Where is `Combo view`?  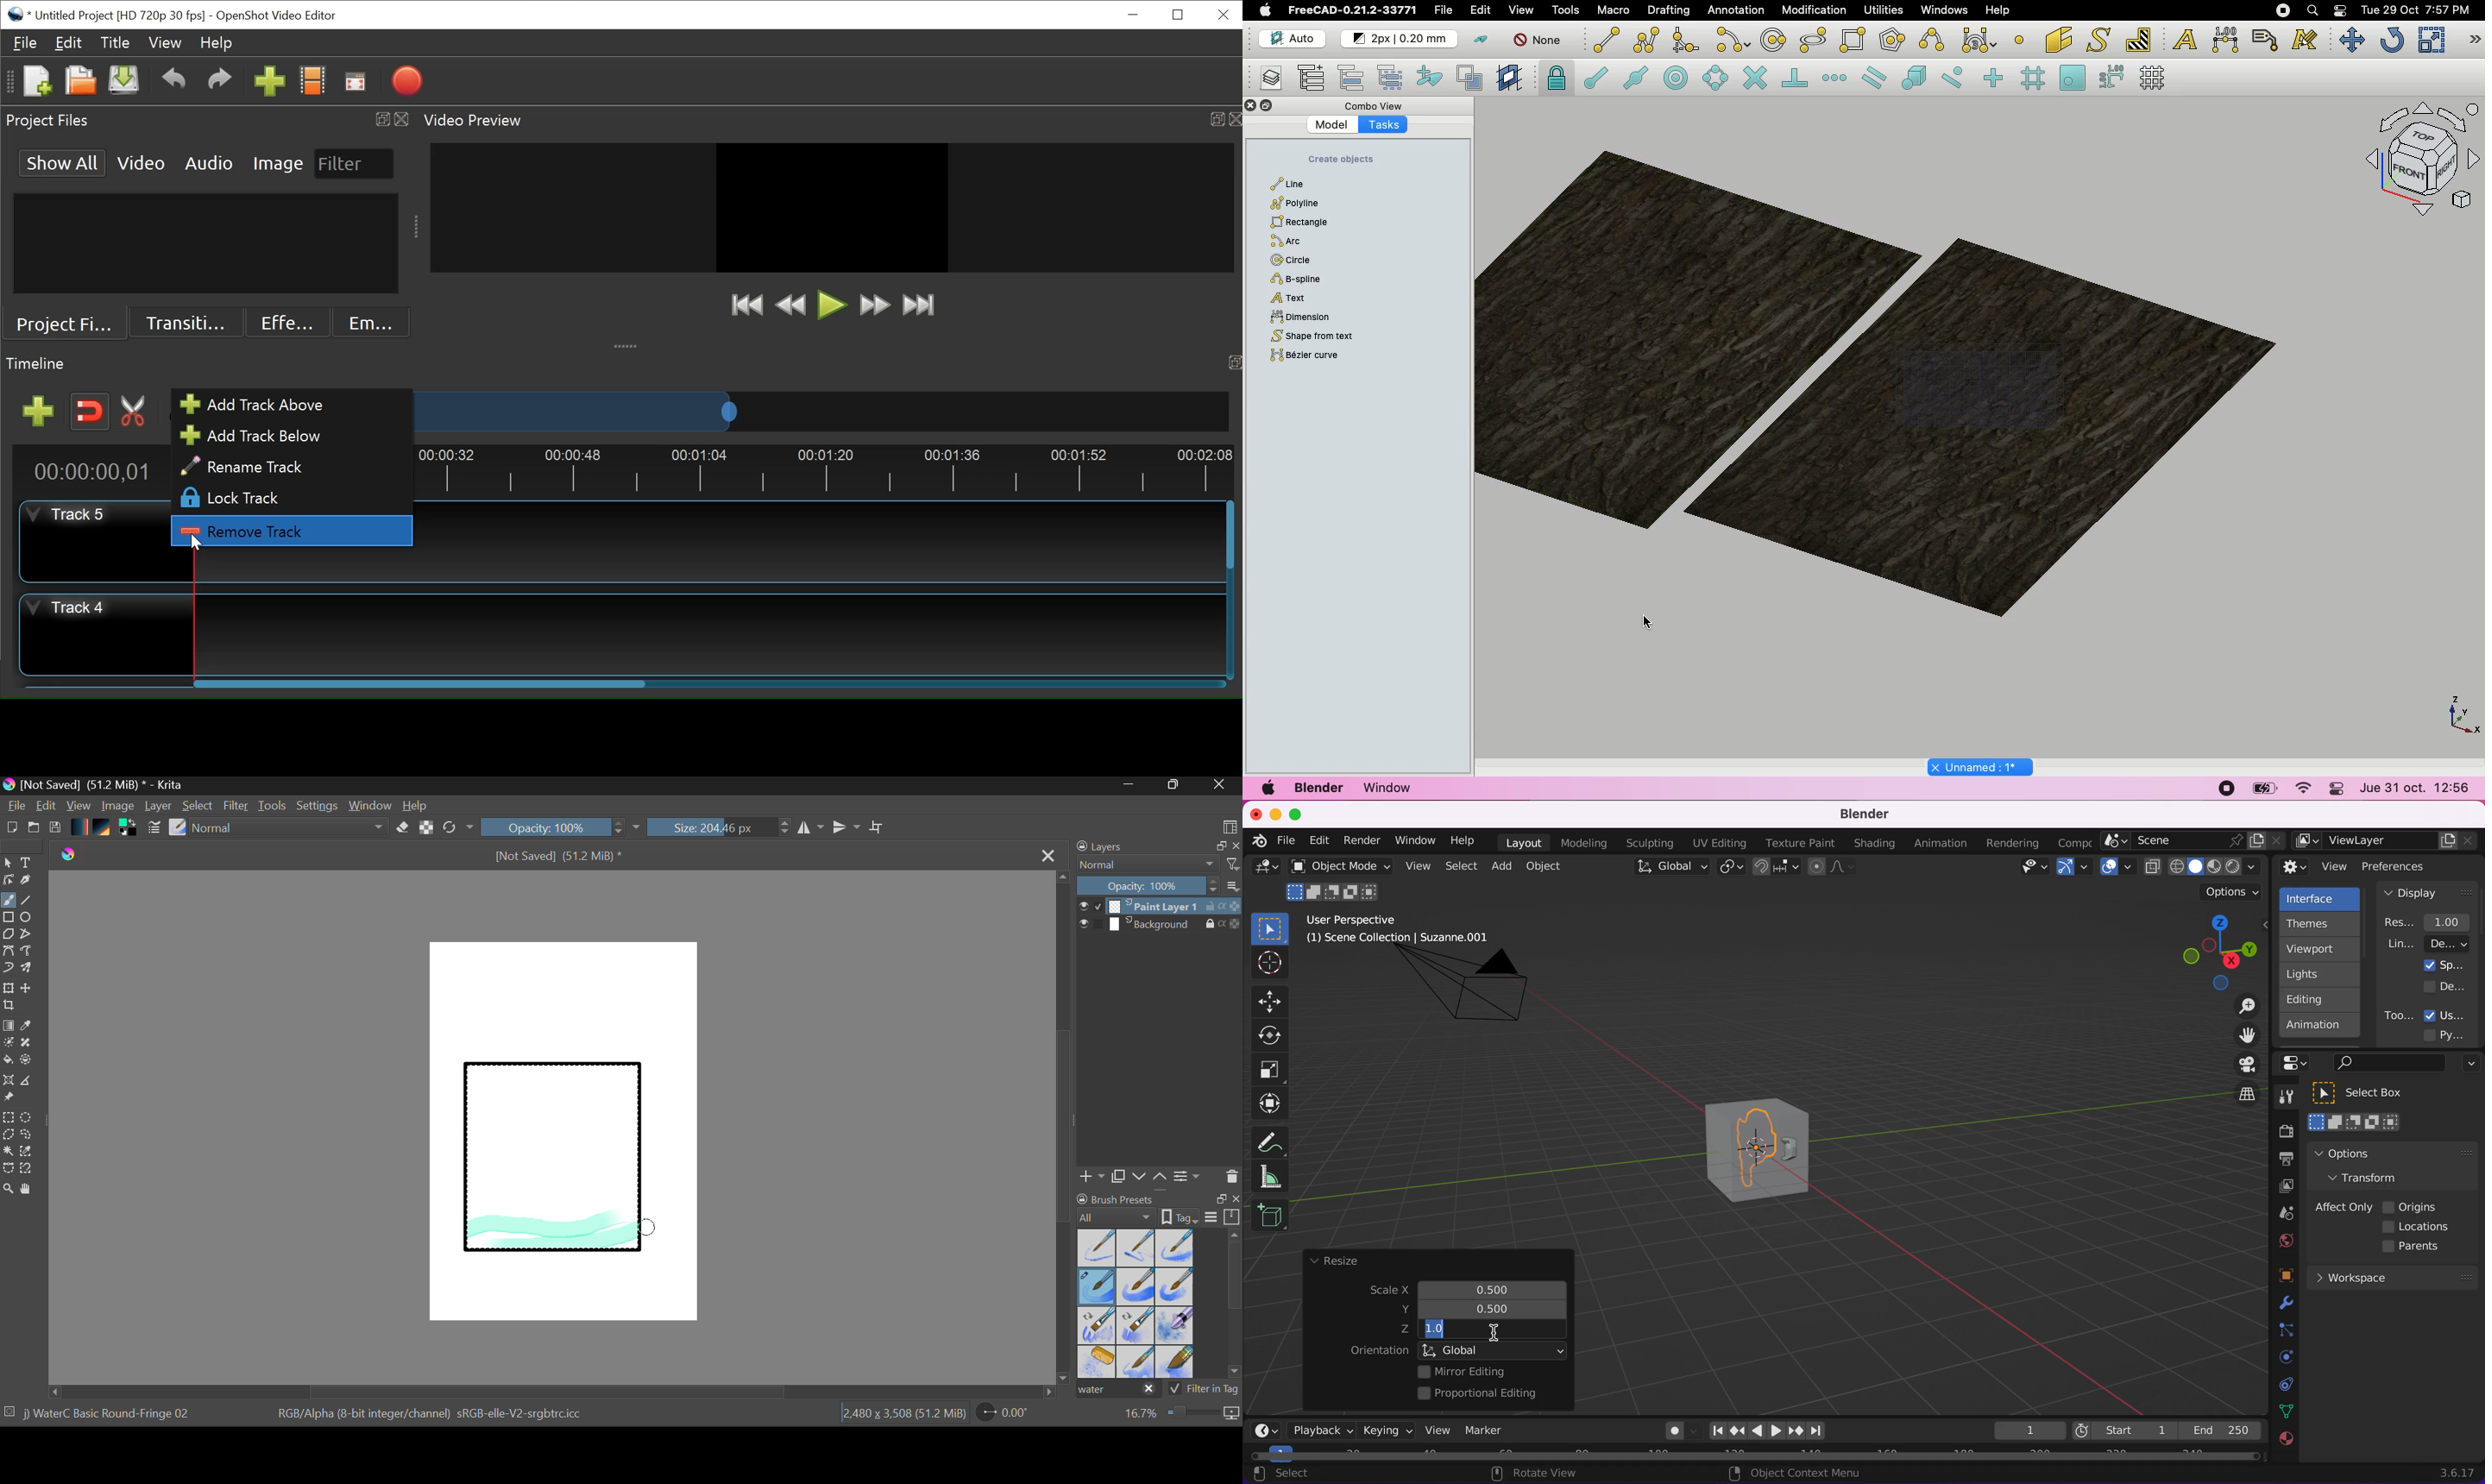 Combo view is located at coordinates (1375, 105).